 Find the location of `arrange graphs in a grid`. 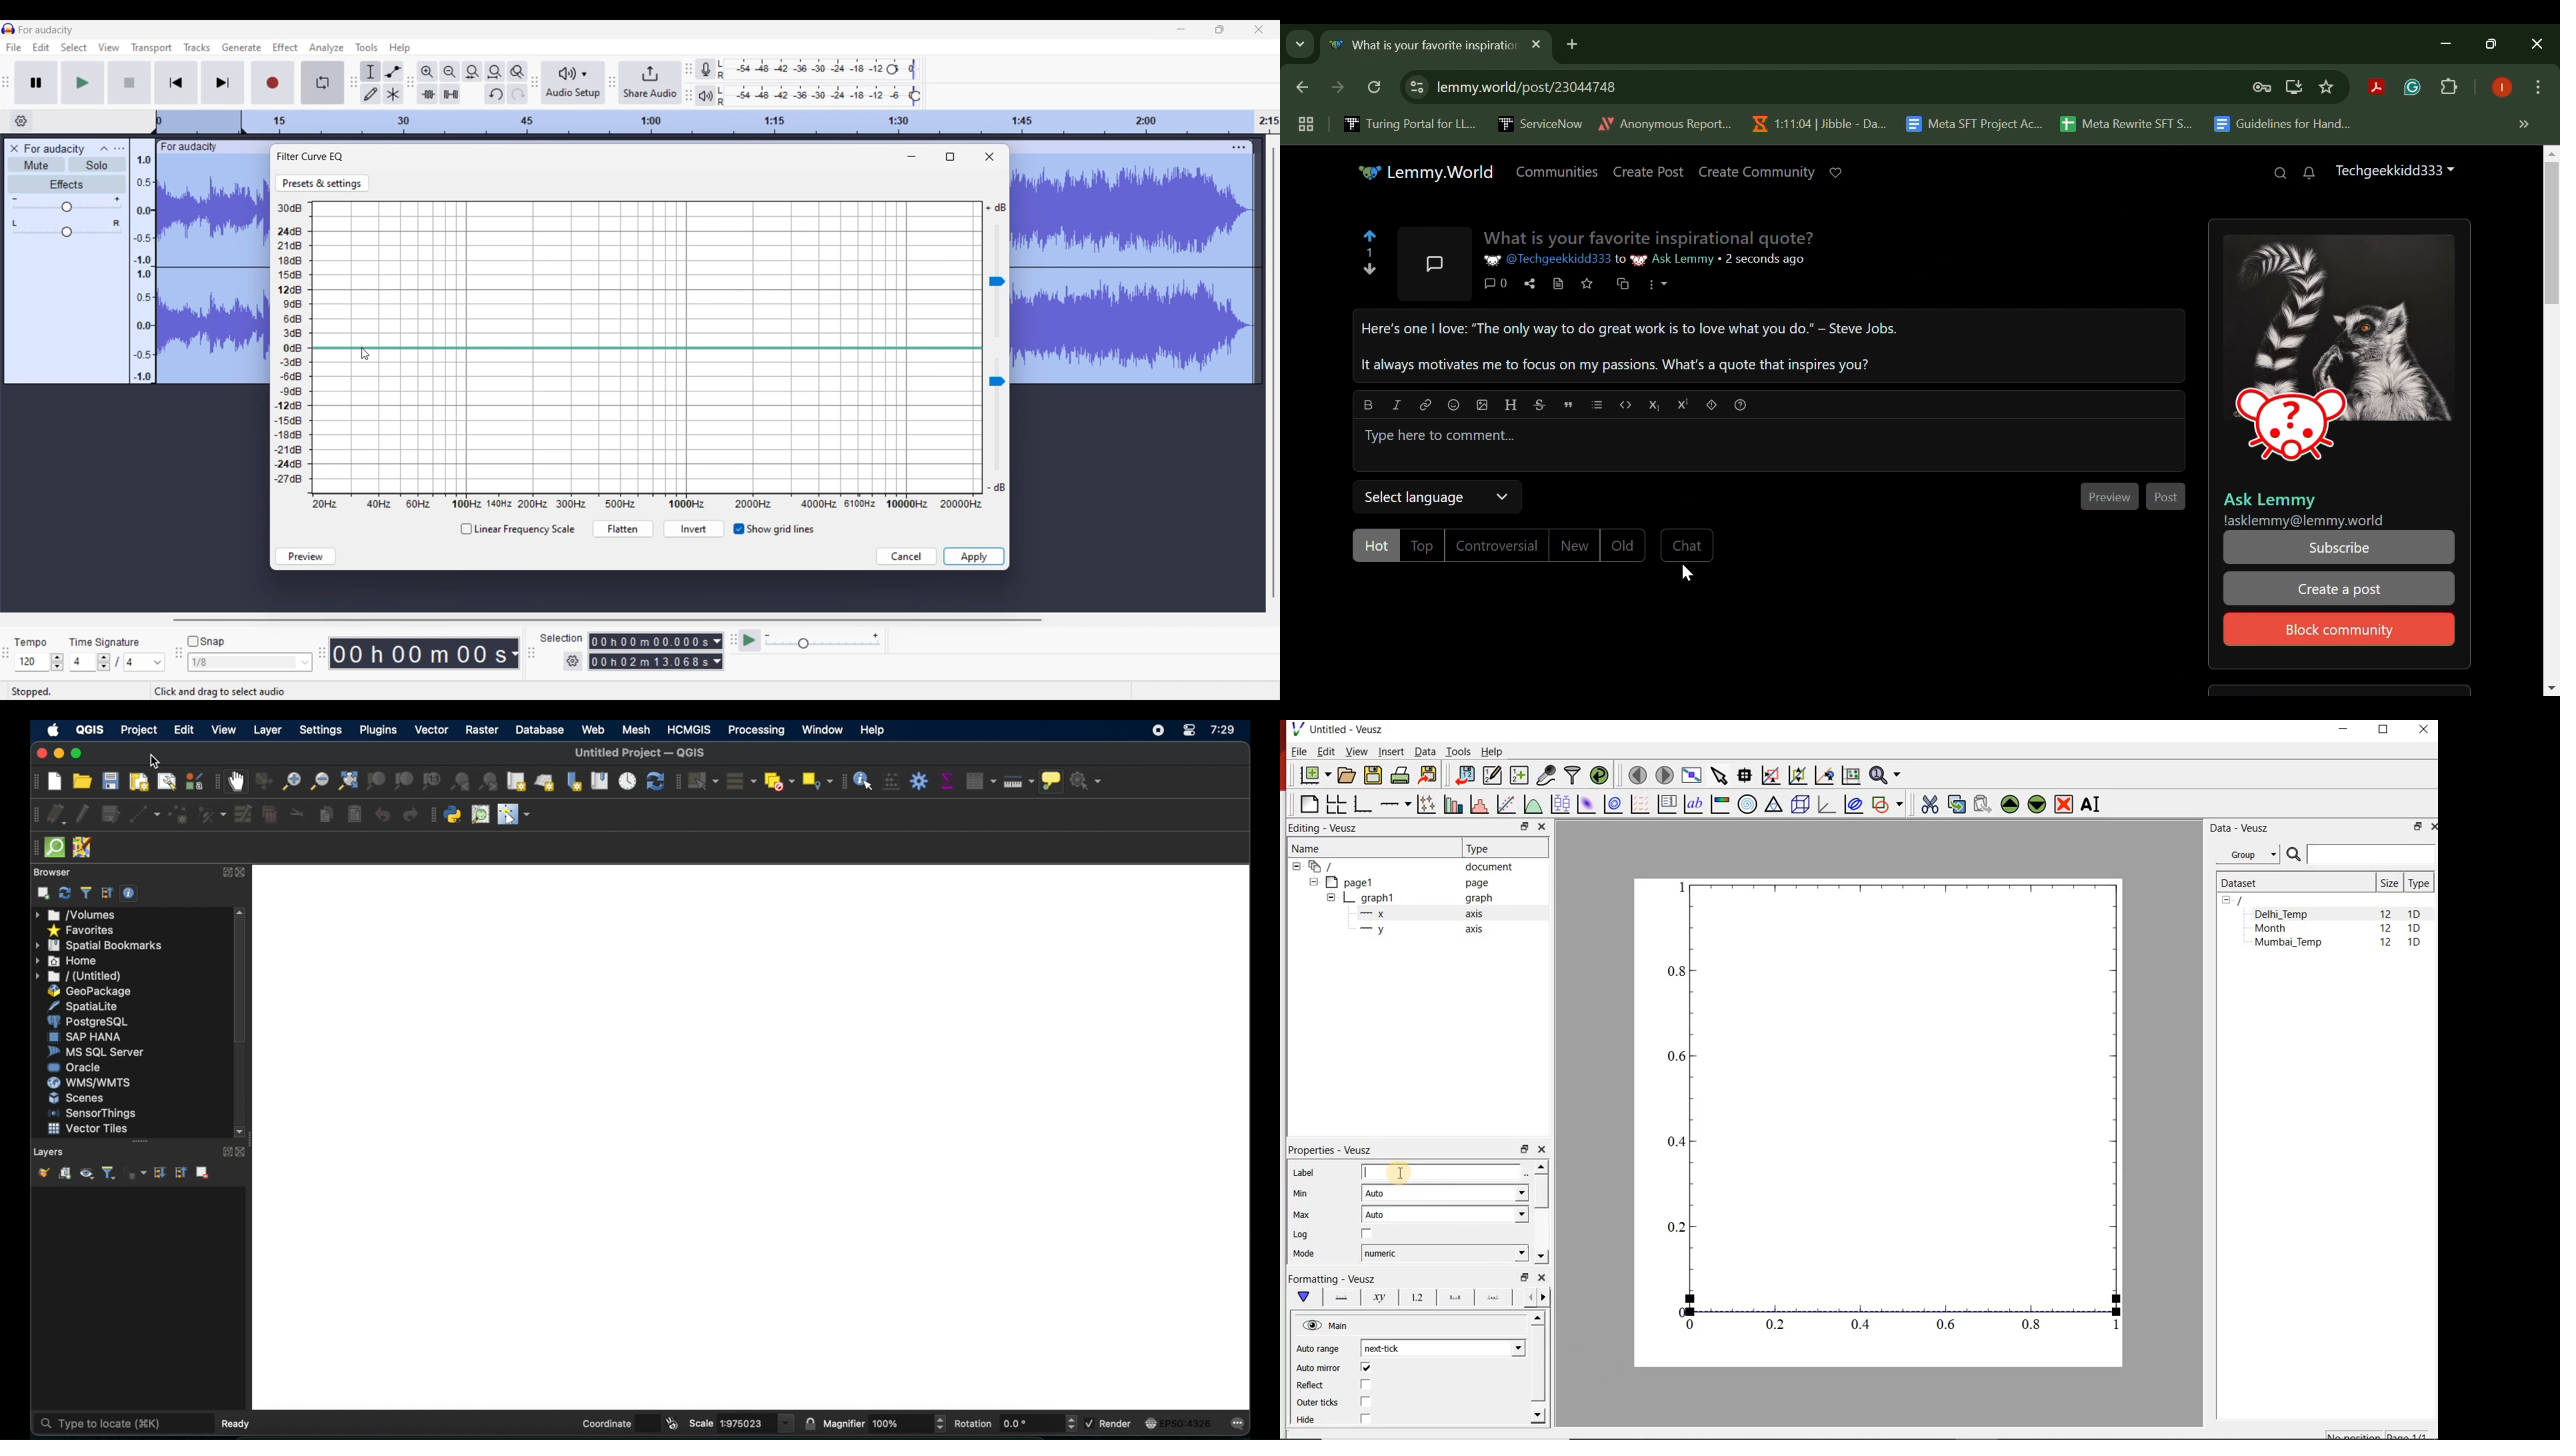

arrange graphs in a grid is located at coordinates (1335, 804).